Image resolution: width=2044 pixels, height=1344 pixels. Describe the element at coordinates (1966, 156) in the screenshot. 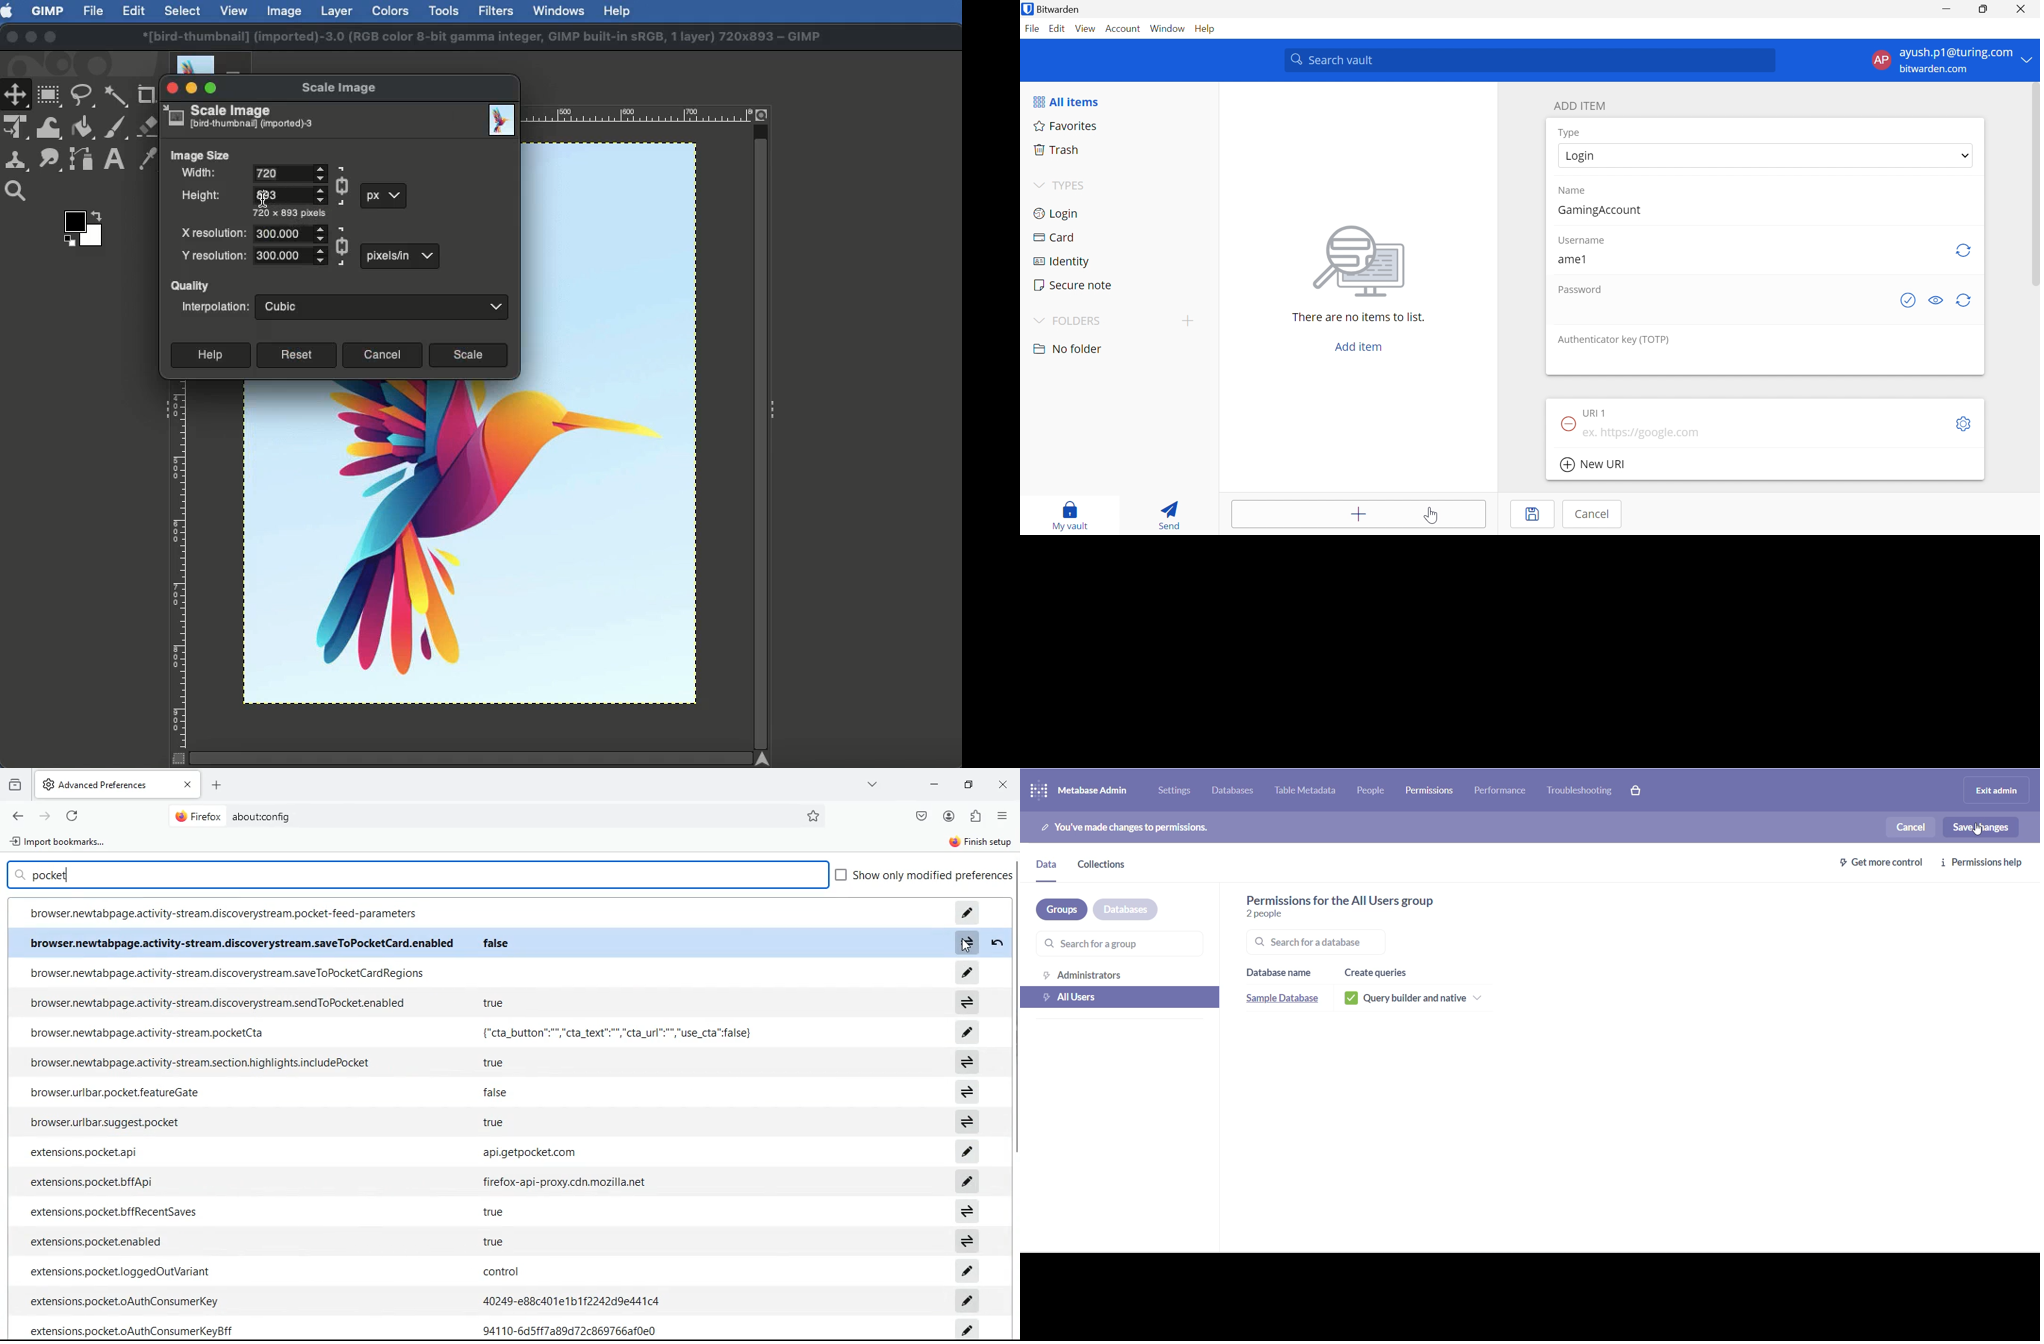

I see `Drop Down` at that location.